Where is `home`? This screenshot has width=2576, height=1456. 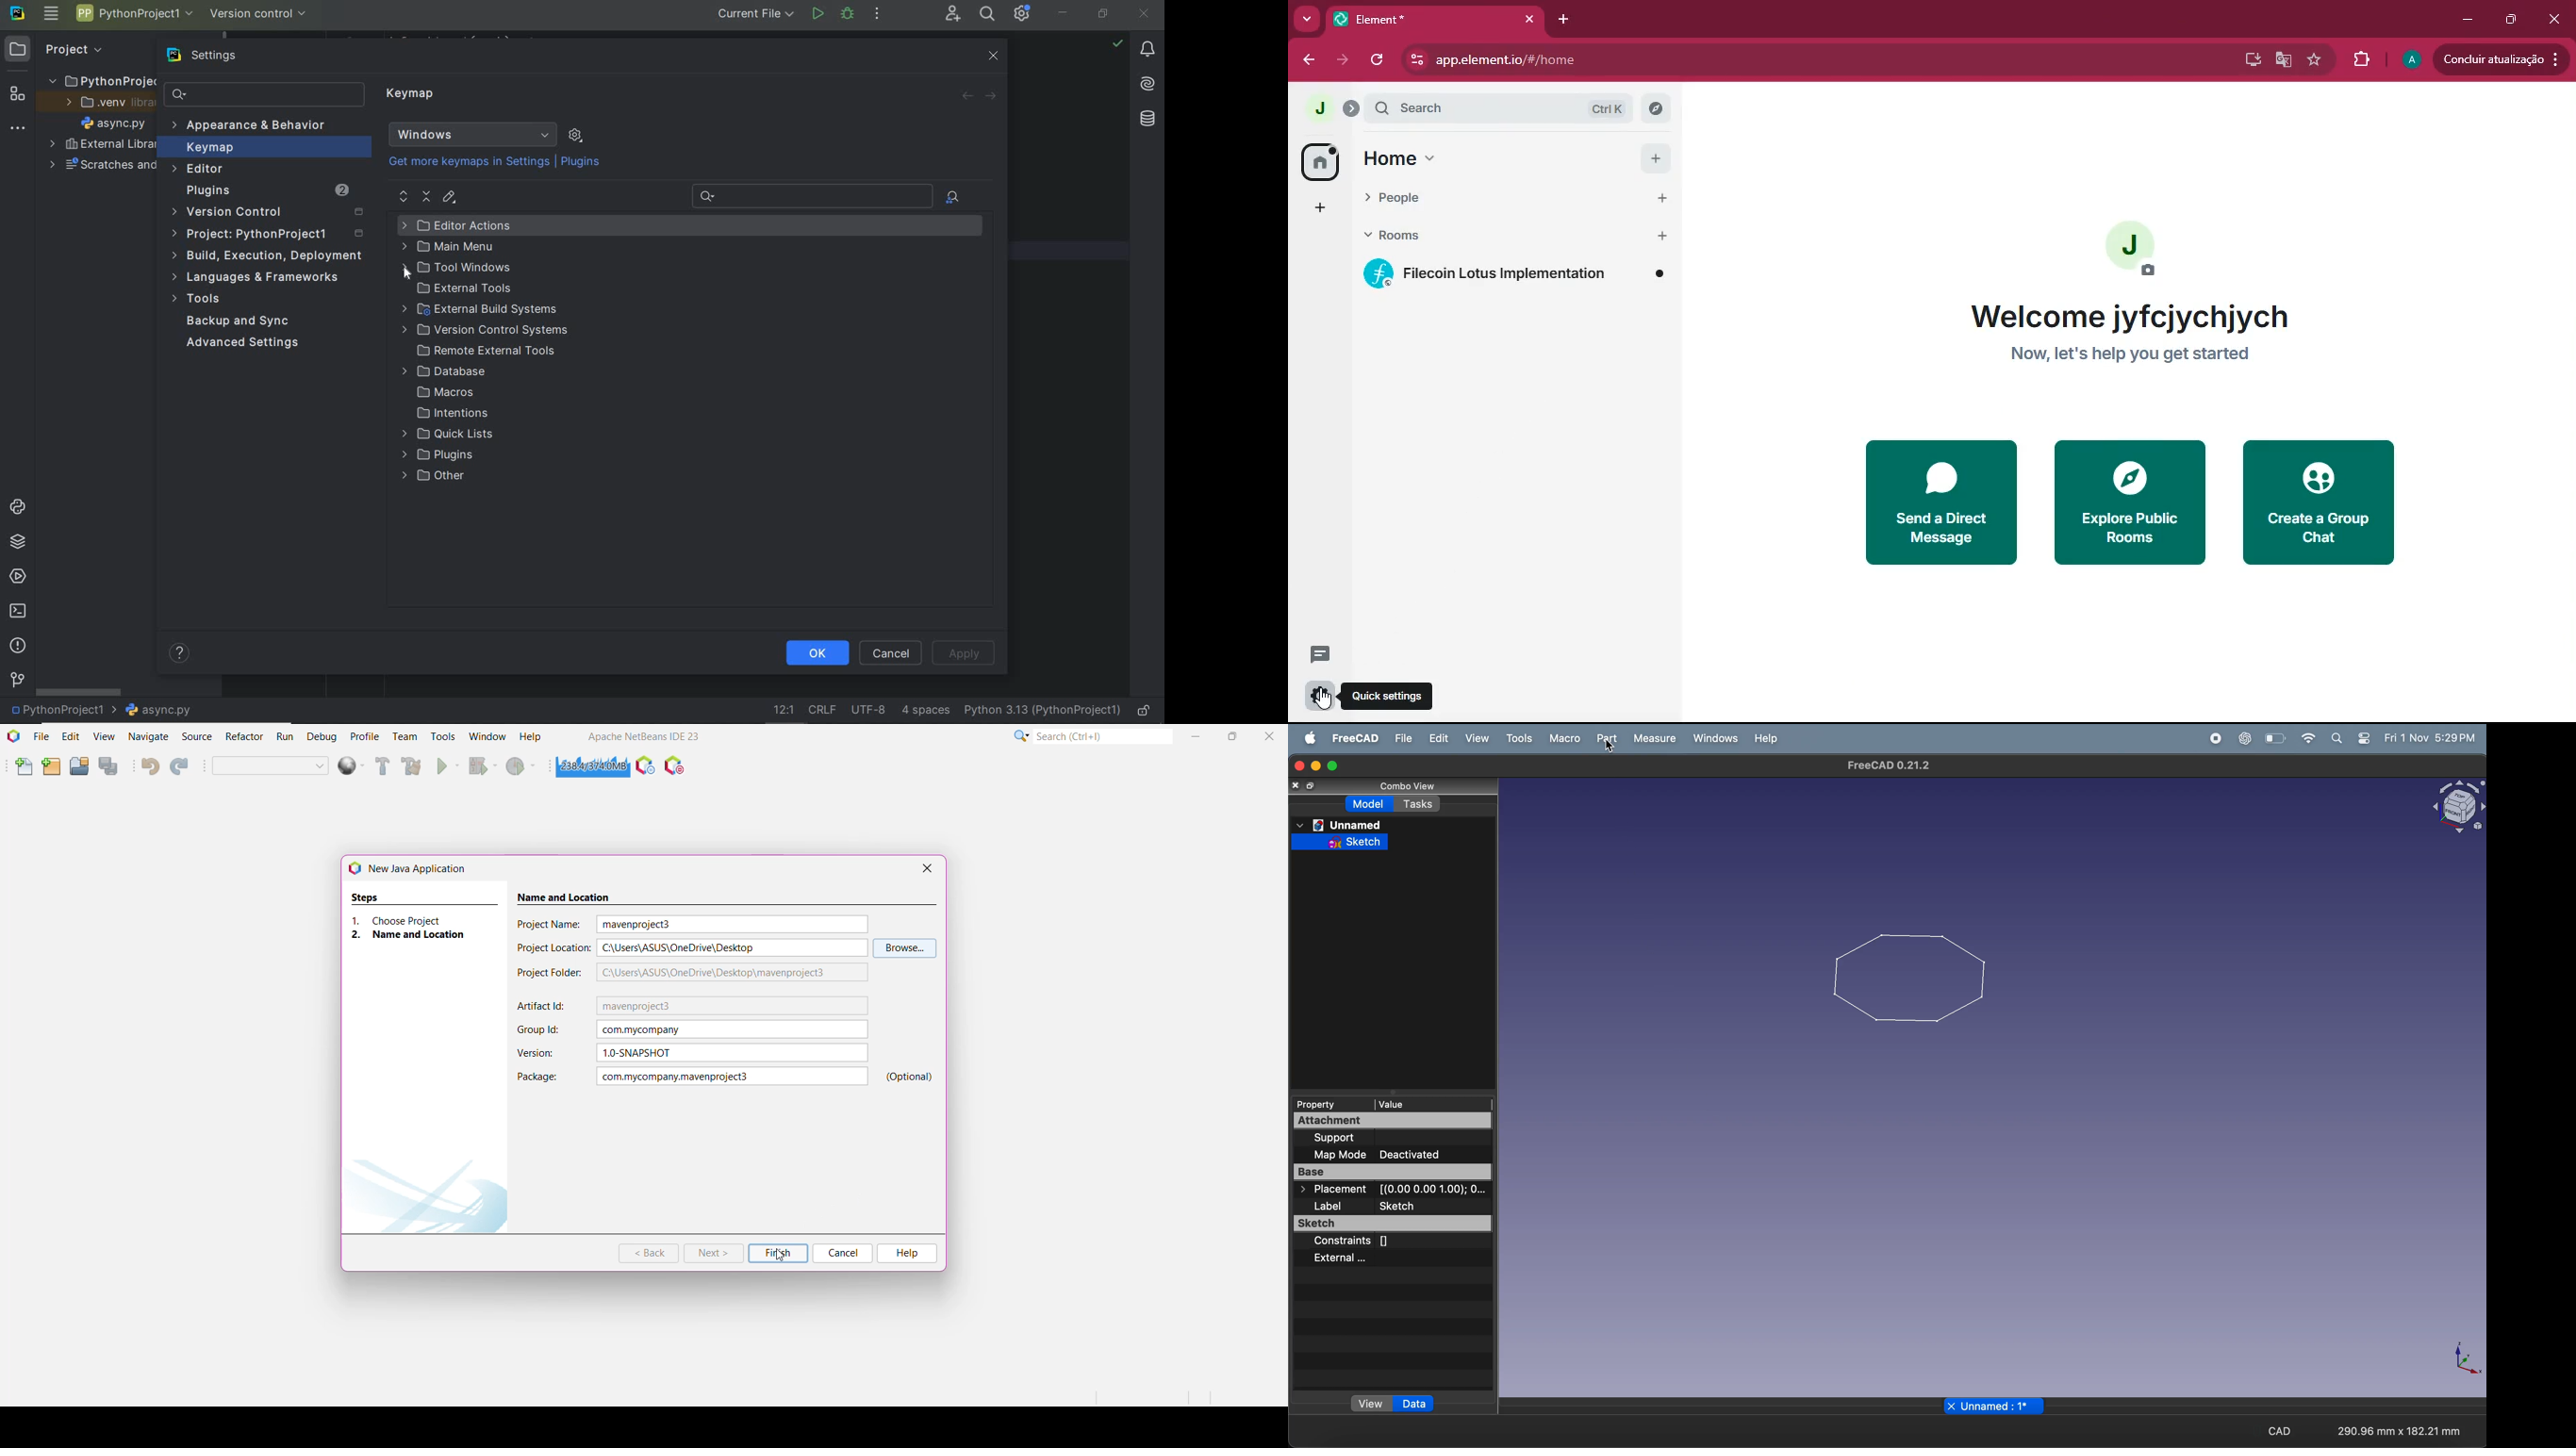
home is located at coordinates (1320, 161).